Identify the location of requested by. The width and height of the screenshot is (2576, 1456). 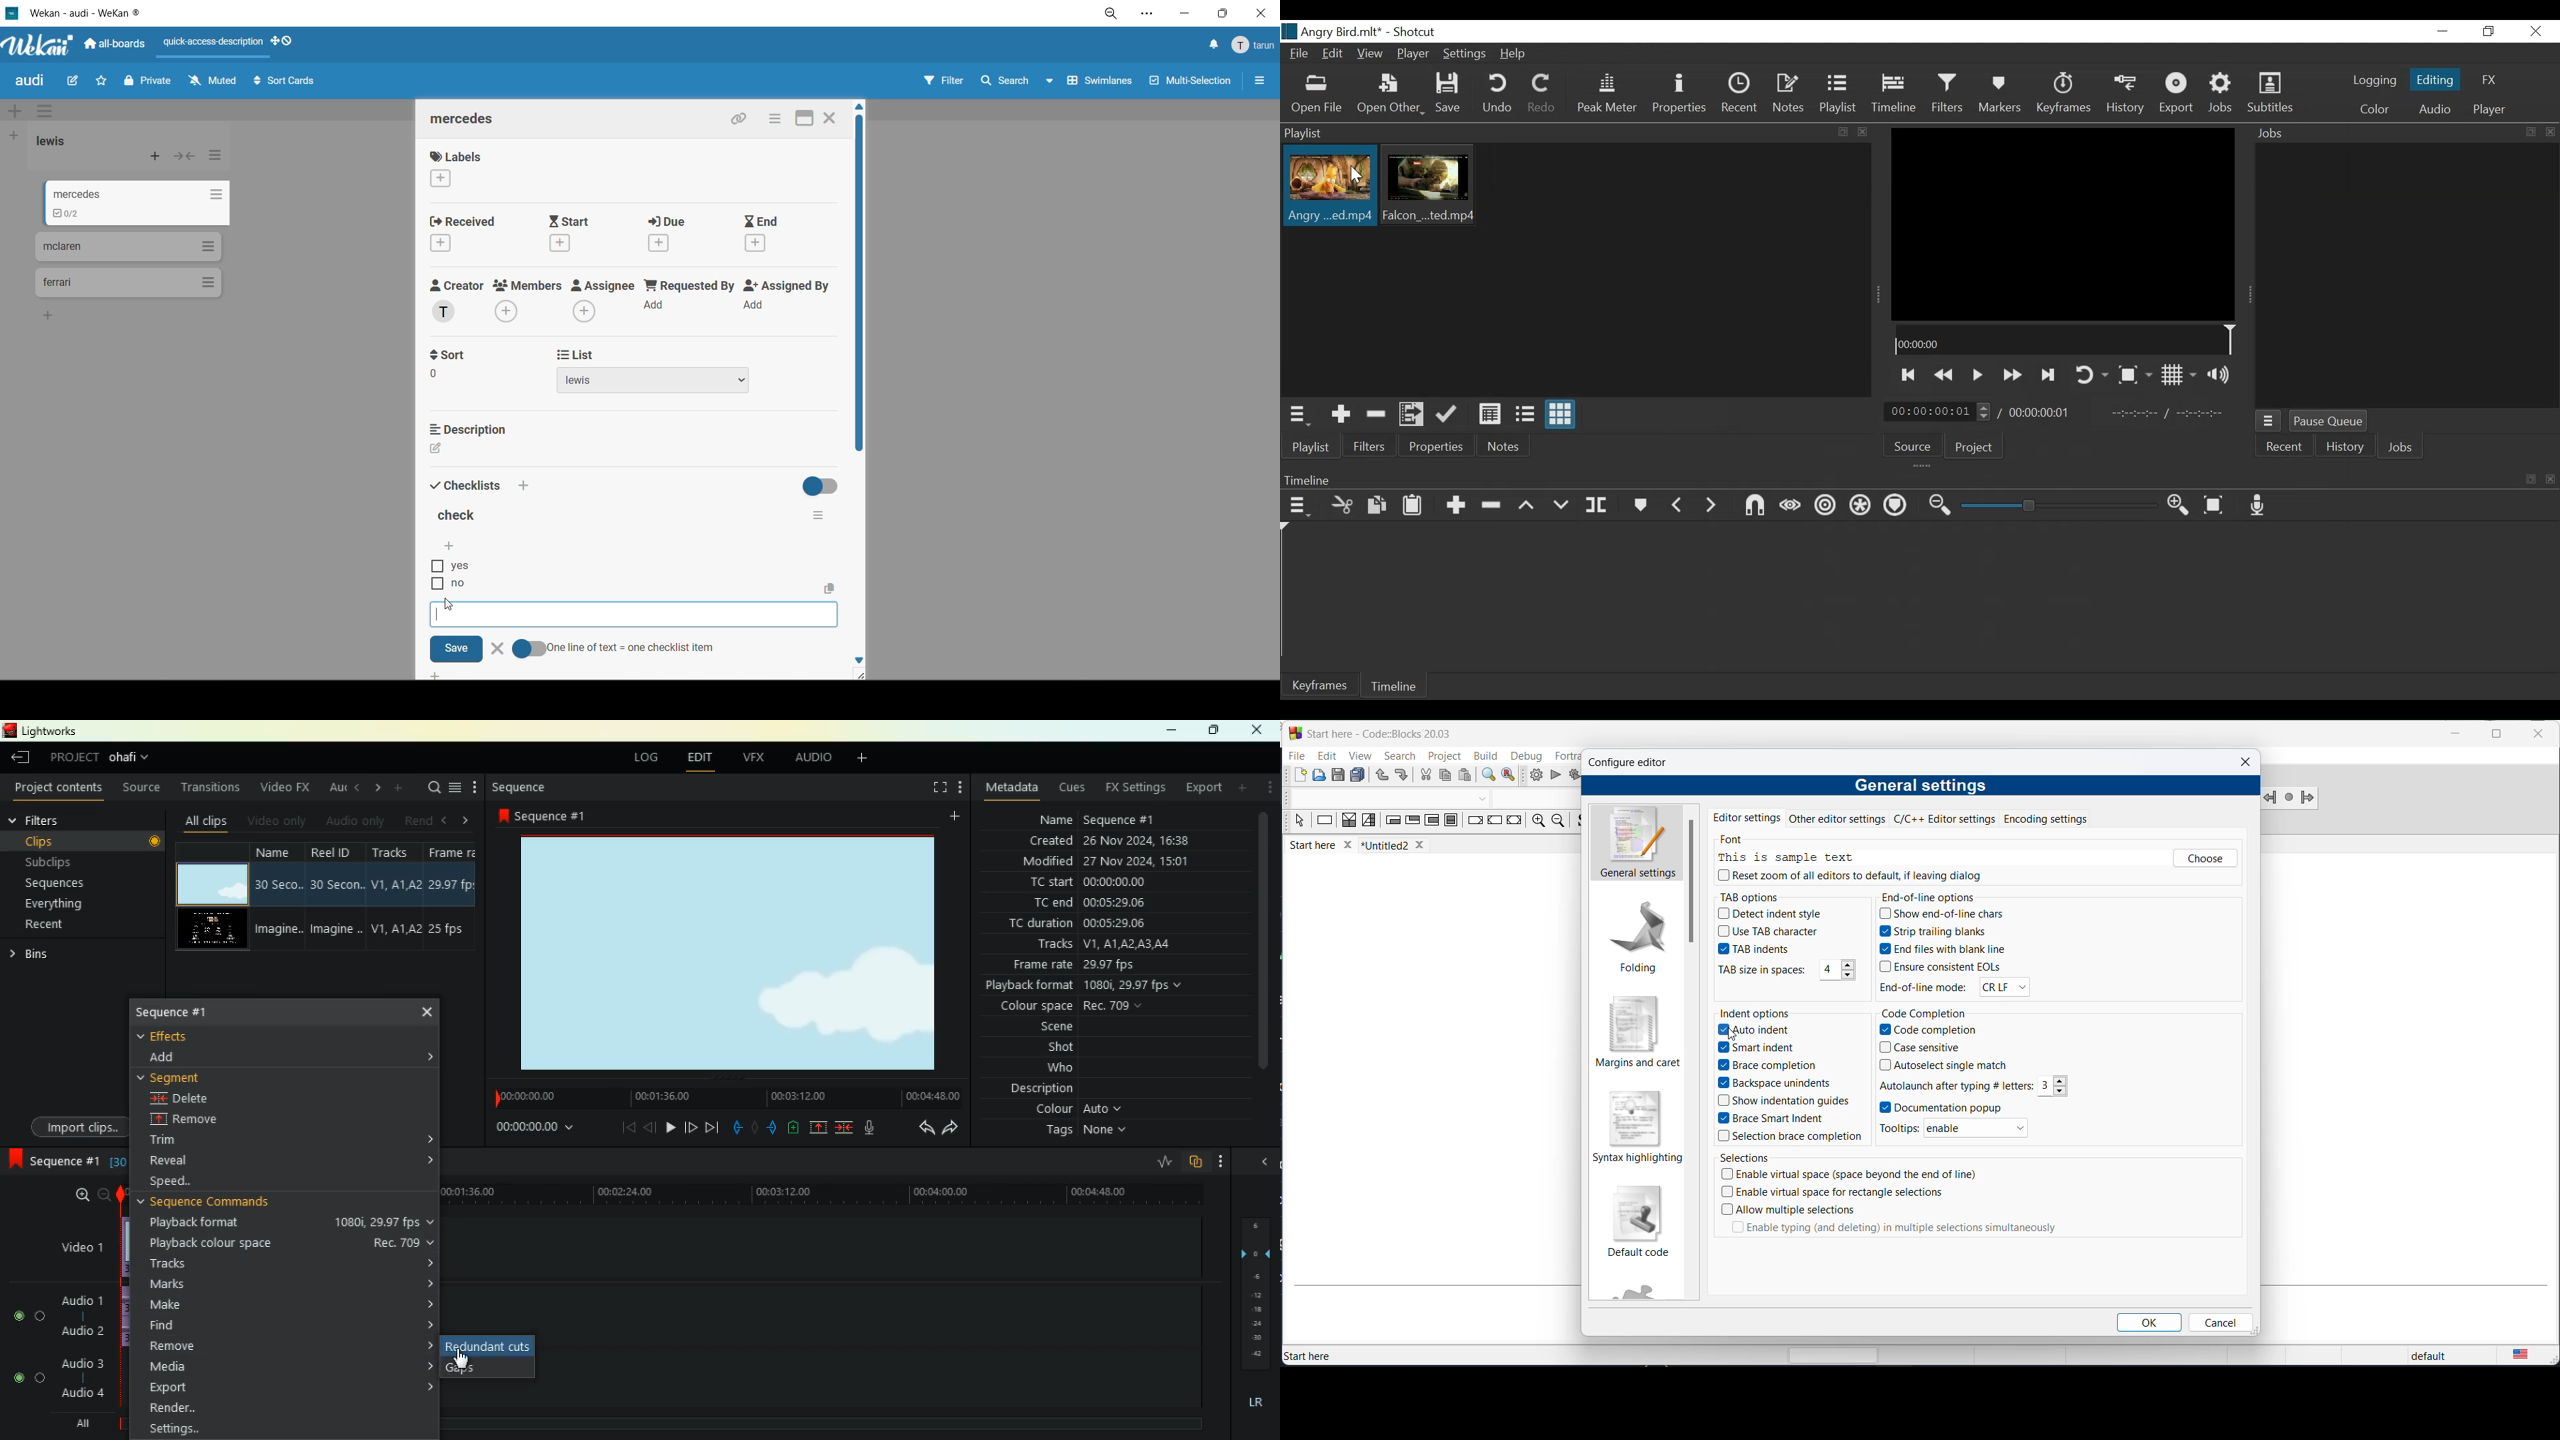
(687, 287).